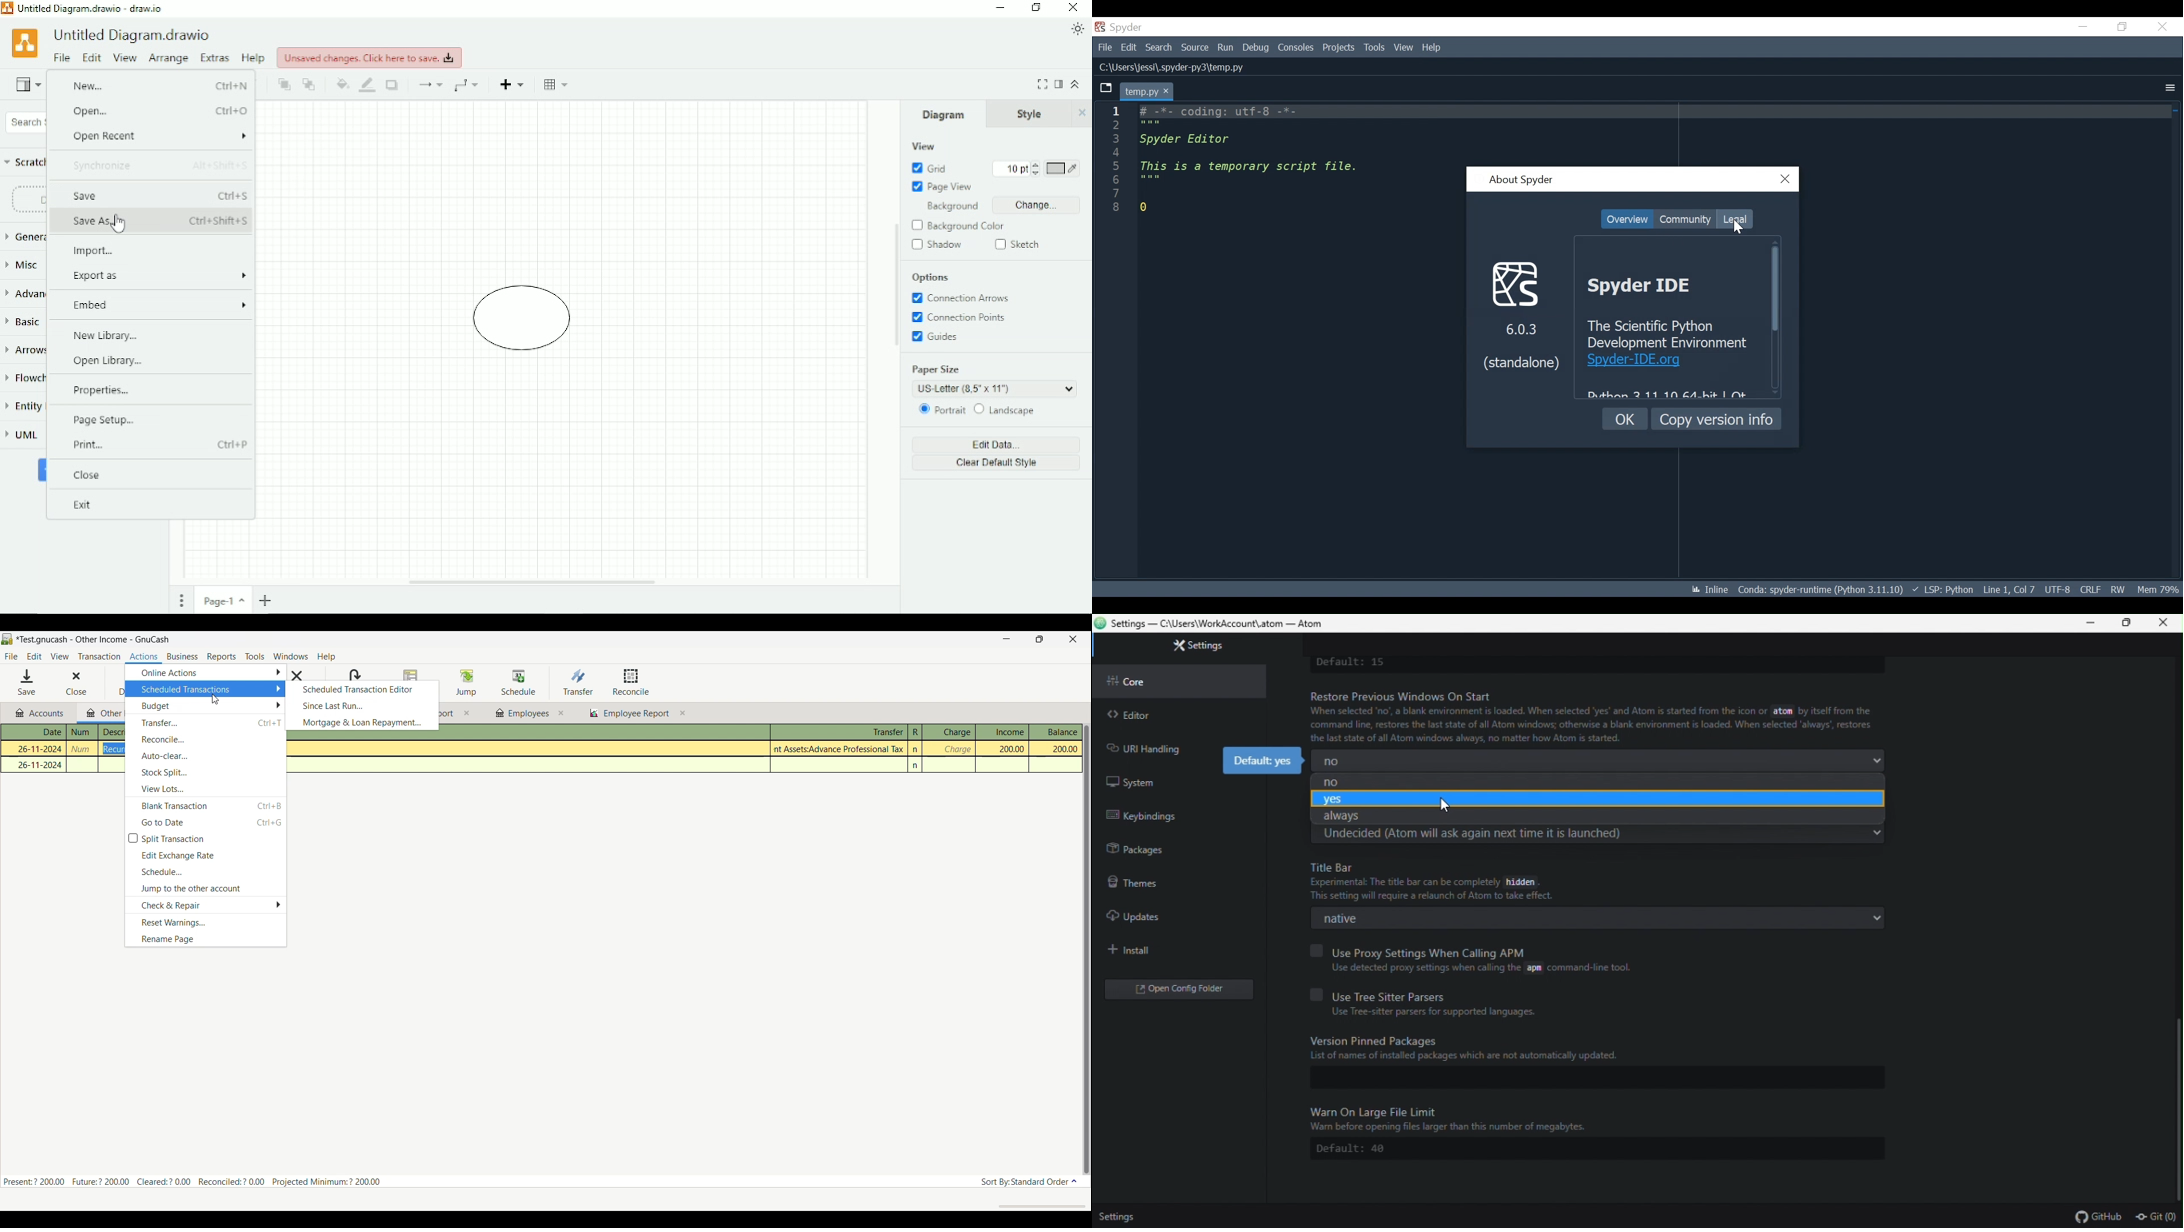 The width and height of the screenshot is (2184, 1232). What do you see at coordinates (1595, 1048) in the screenshot?
I see `Version Pinned Packages List of names of installed packages which are not automatically updated.` at bounding box center [1595, 1048].